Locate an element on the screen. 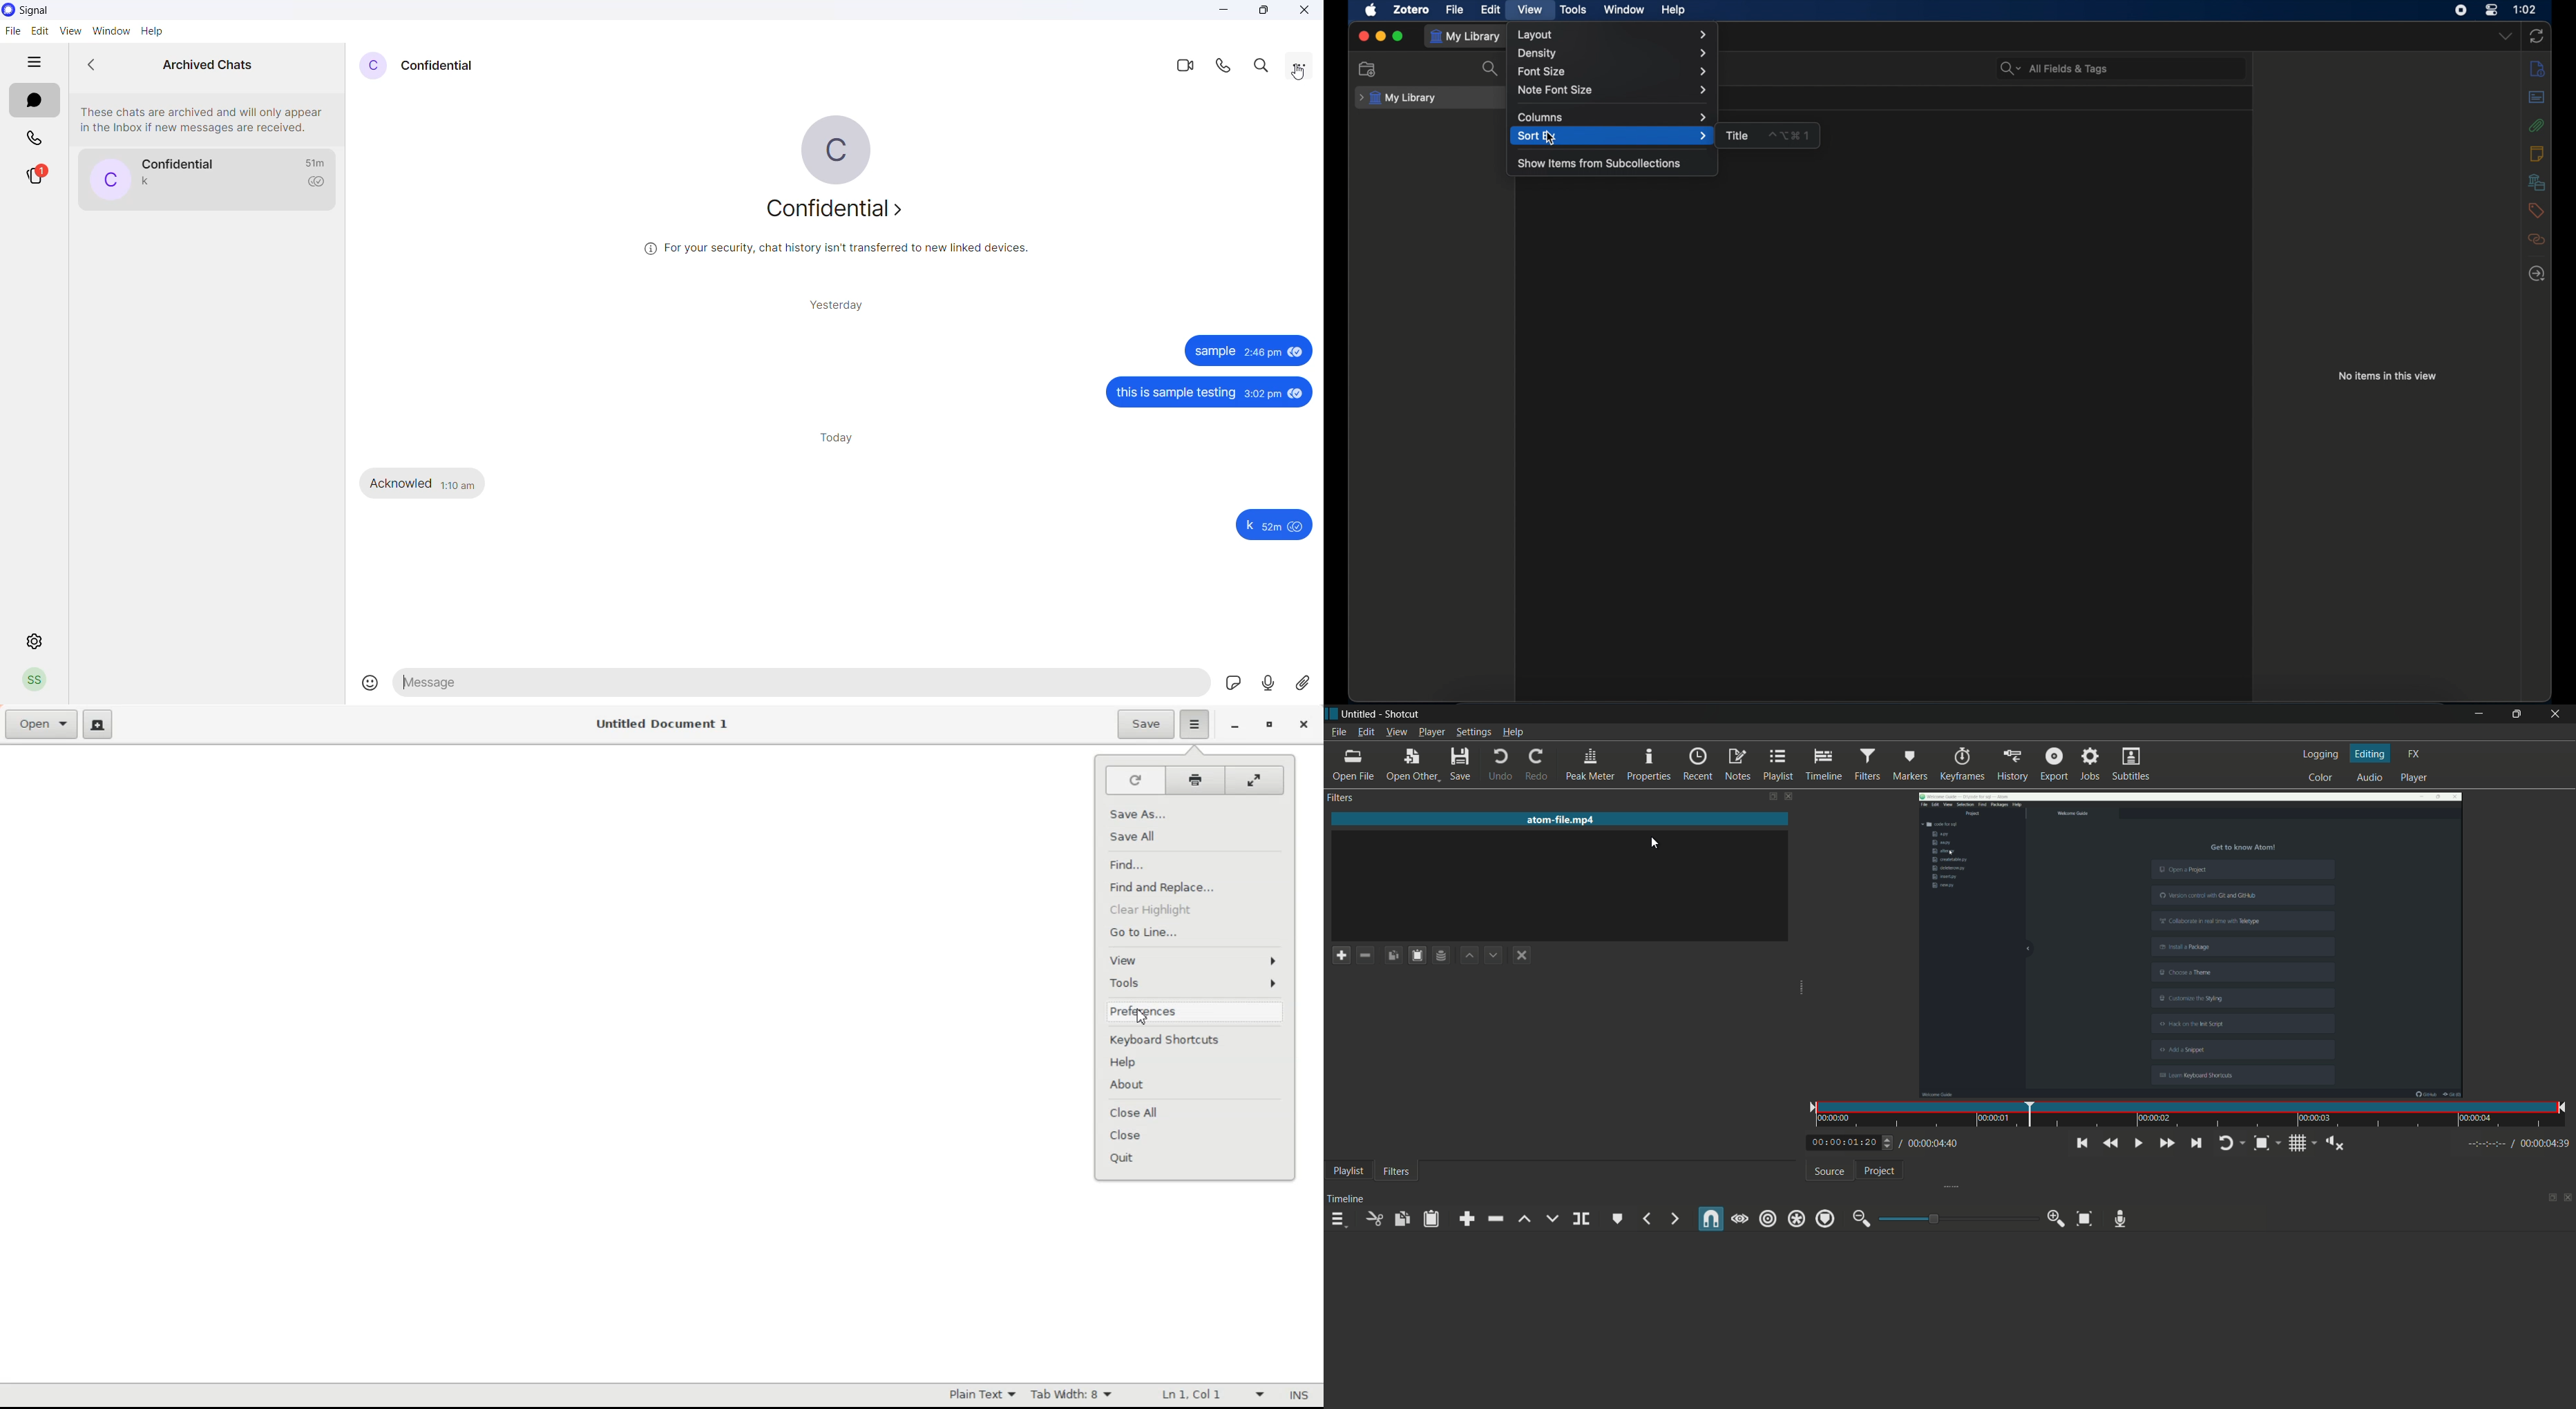 This screenshot has height=1428, width=2576. Line Column is located at coordinates (1200, 1396).